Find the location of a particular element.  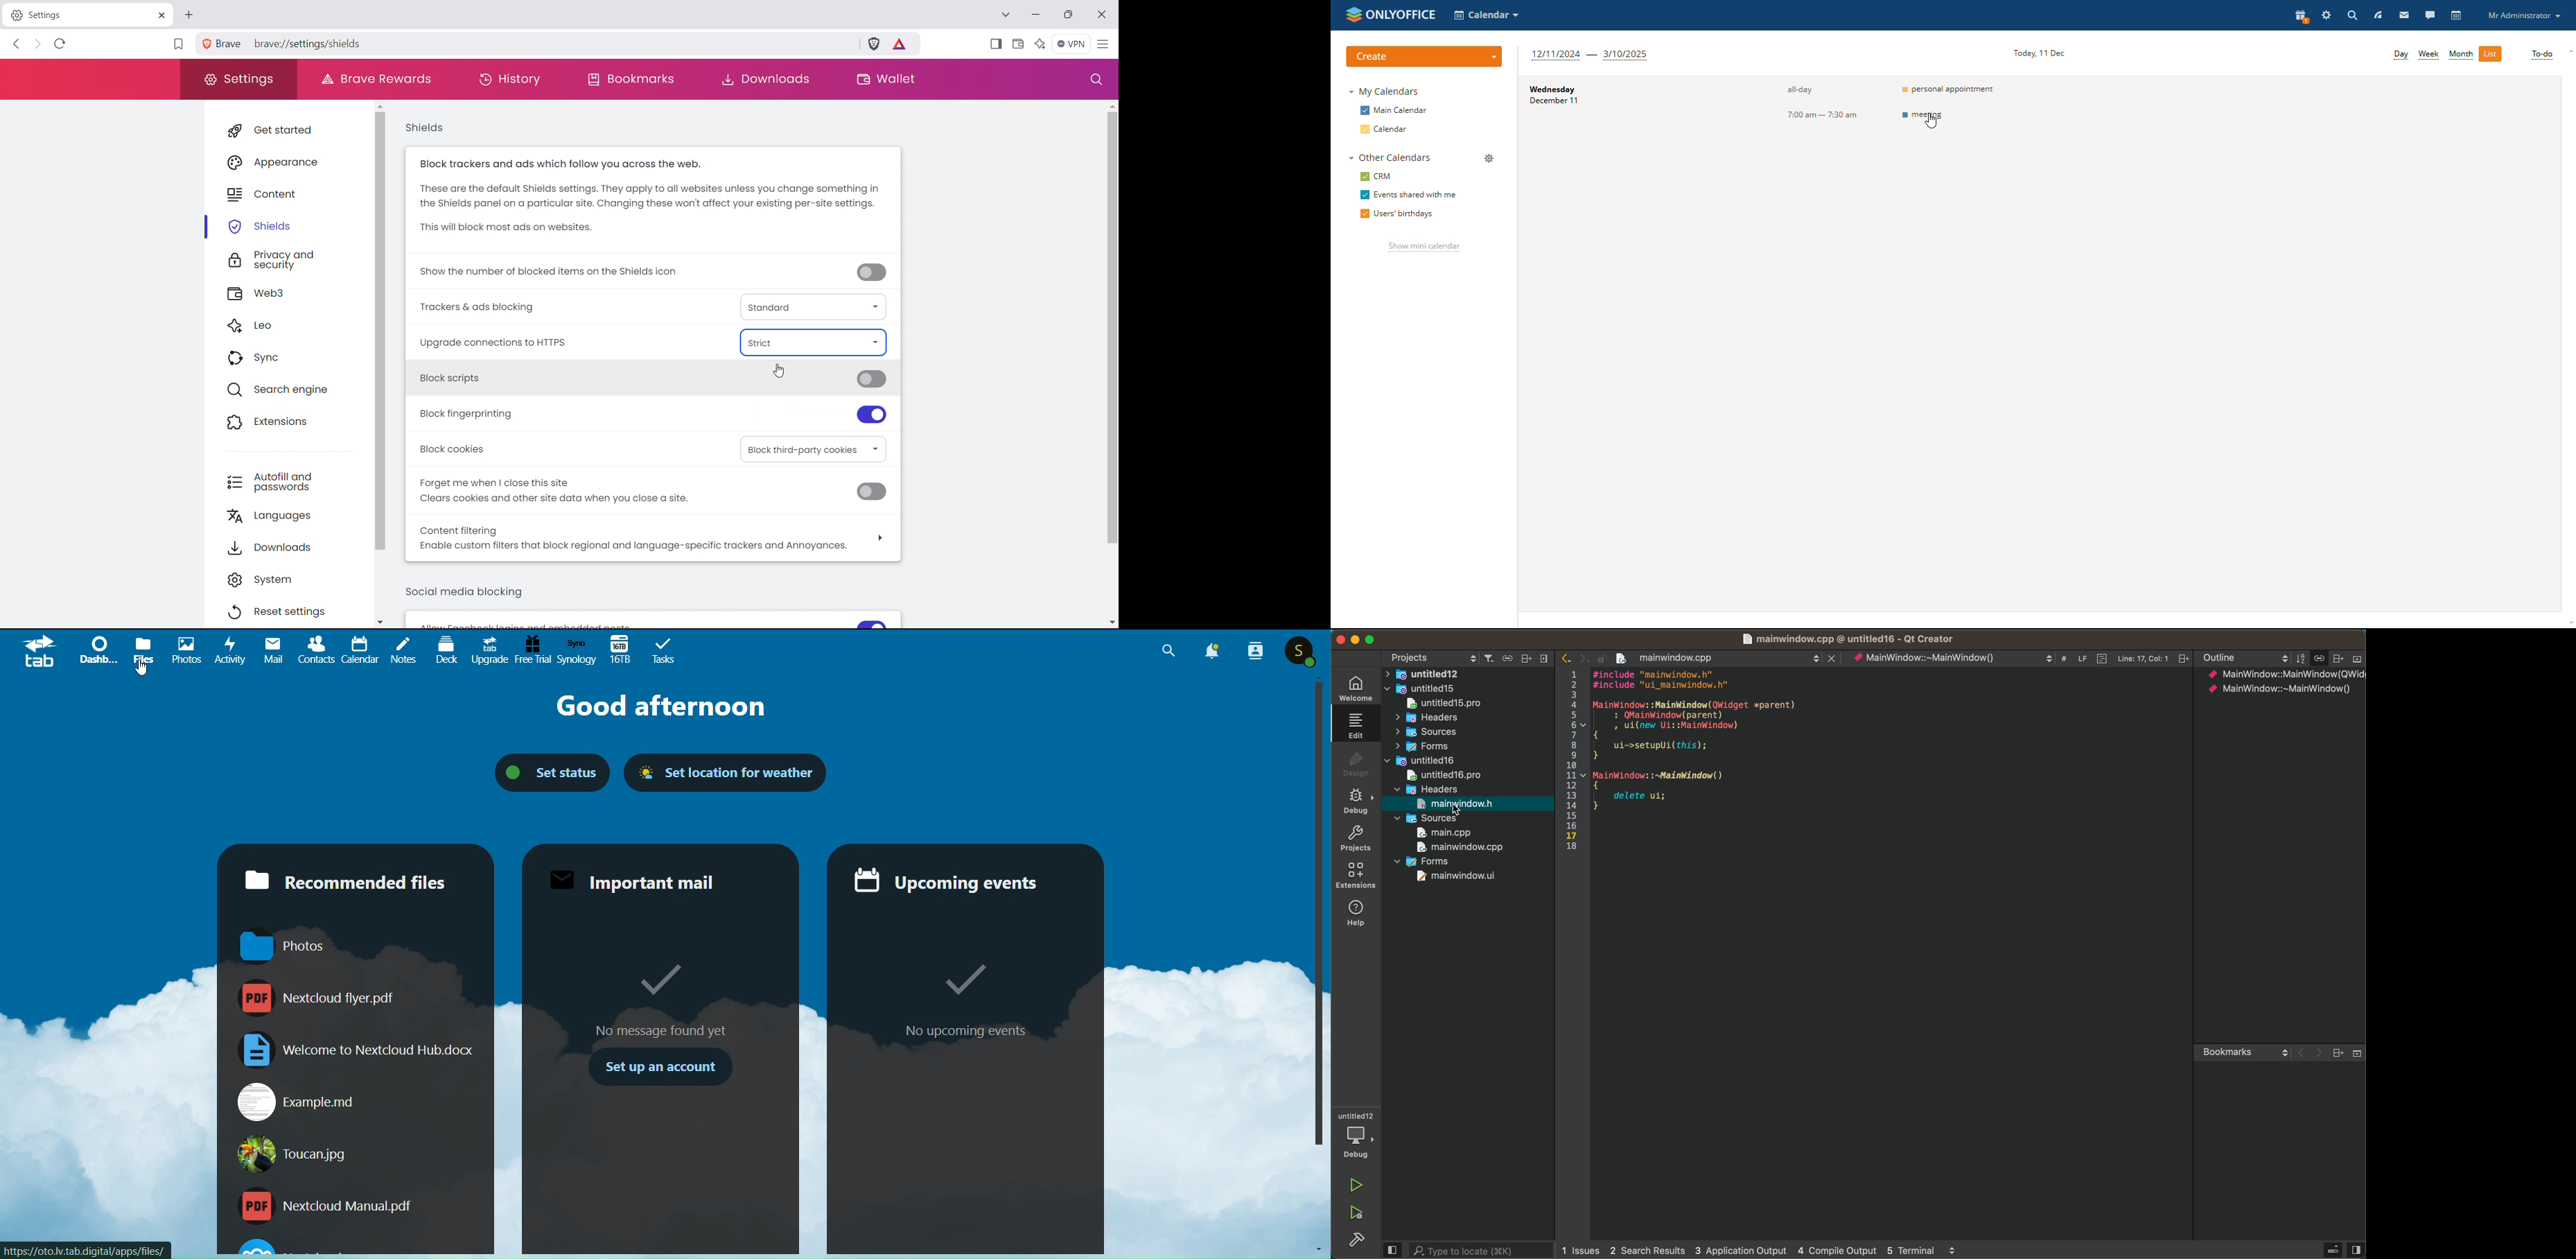

Welcome to Nextcloud Hub.doox is located at coordinates (356, 1050).